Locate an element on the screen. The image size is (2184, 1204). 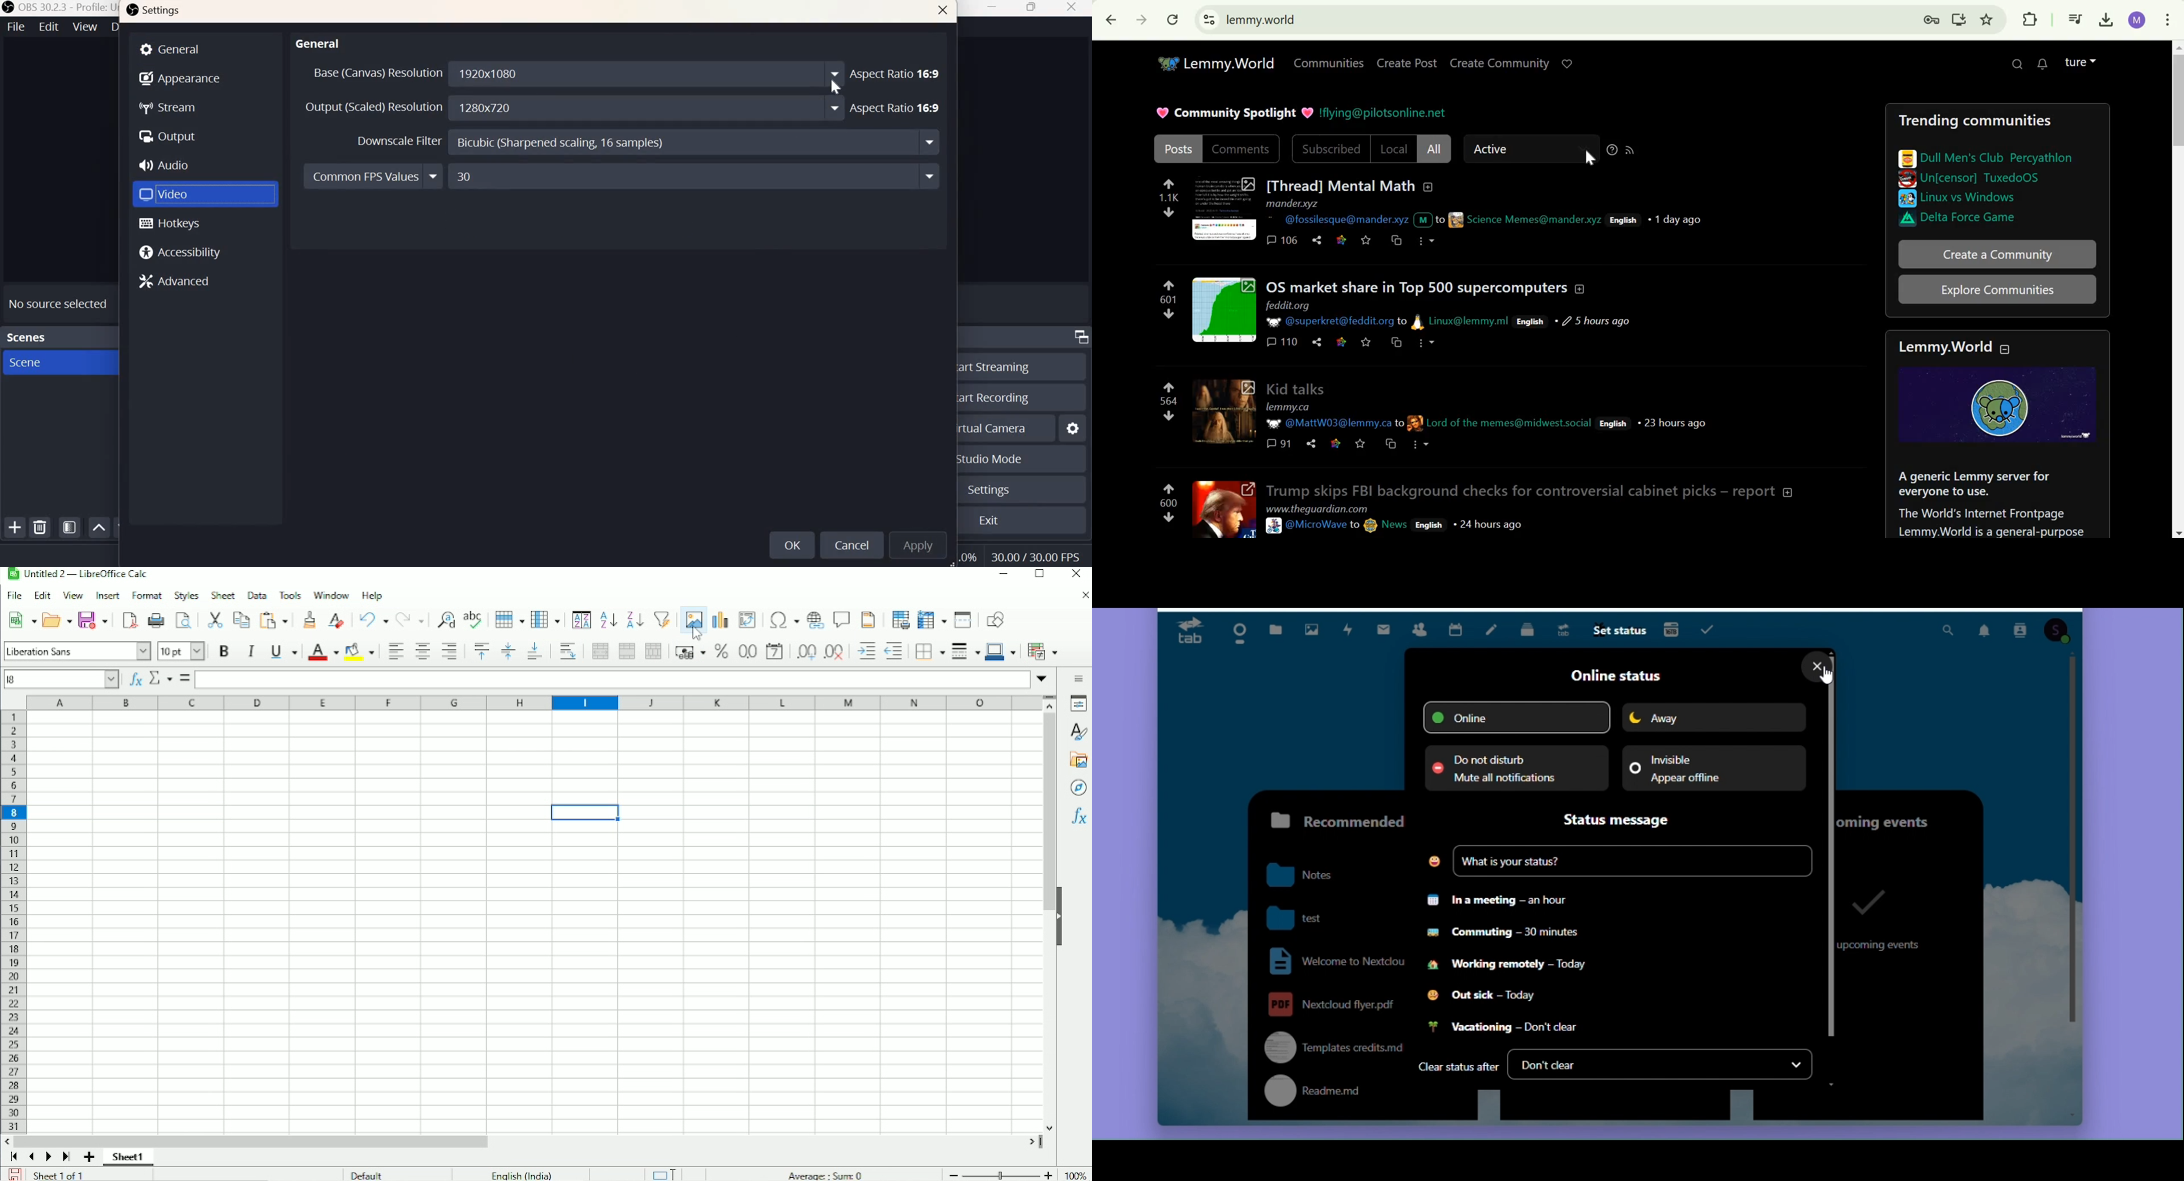
Downloads is located at coordinates (2105, 20).